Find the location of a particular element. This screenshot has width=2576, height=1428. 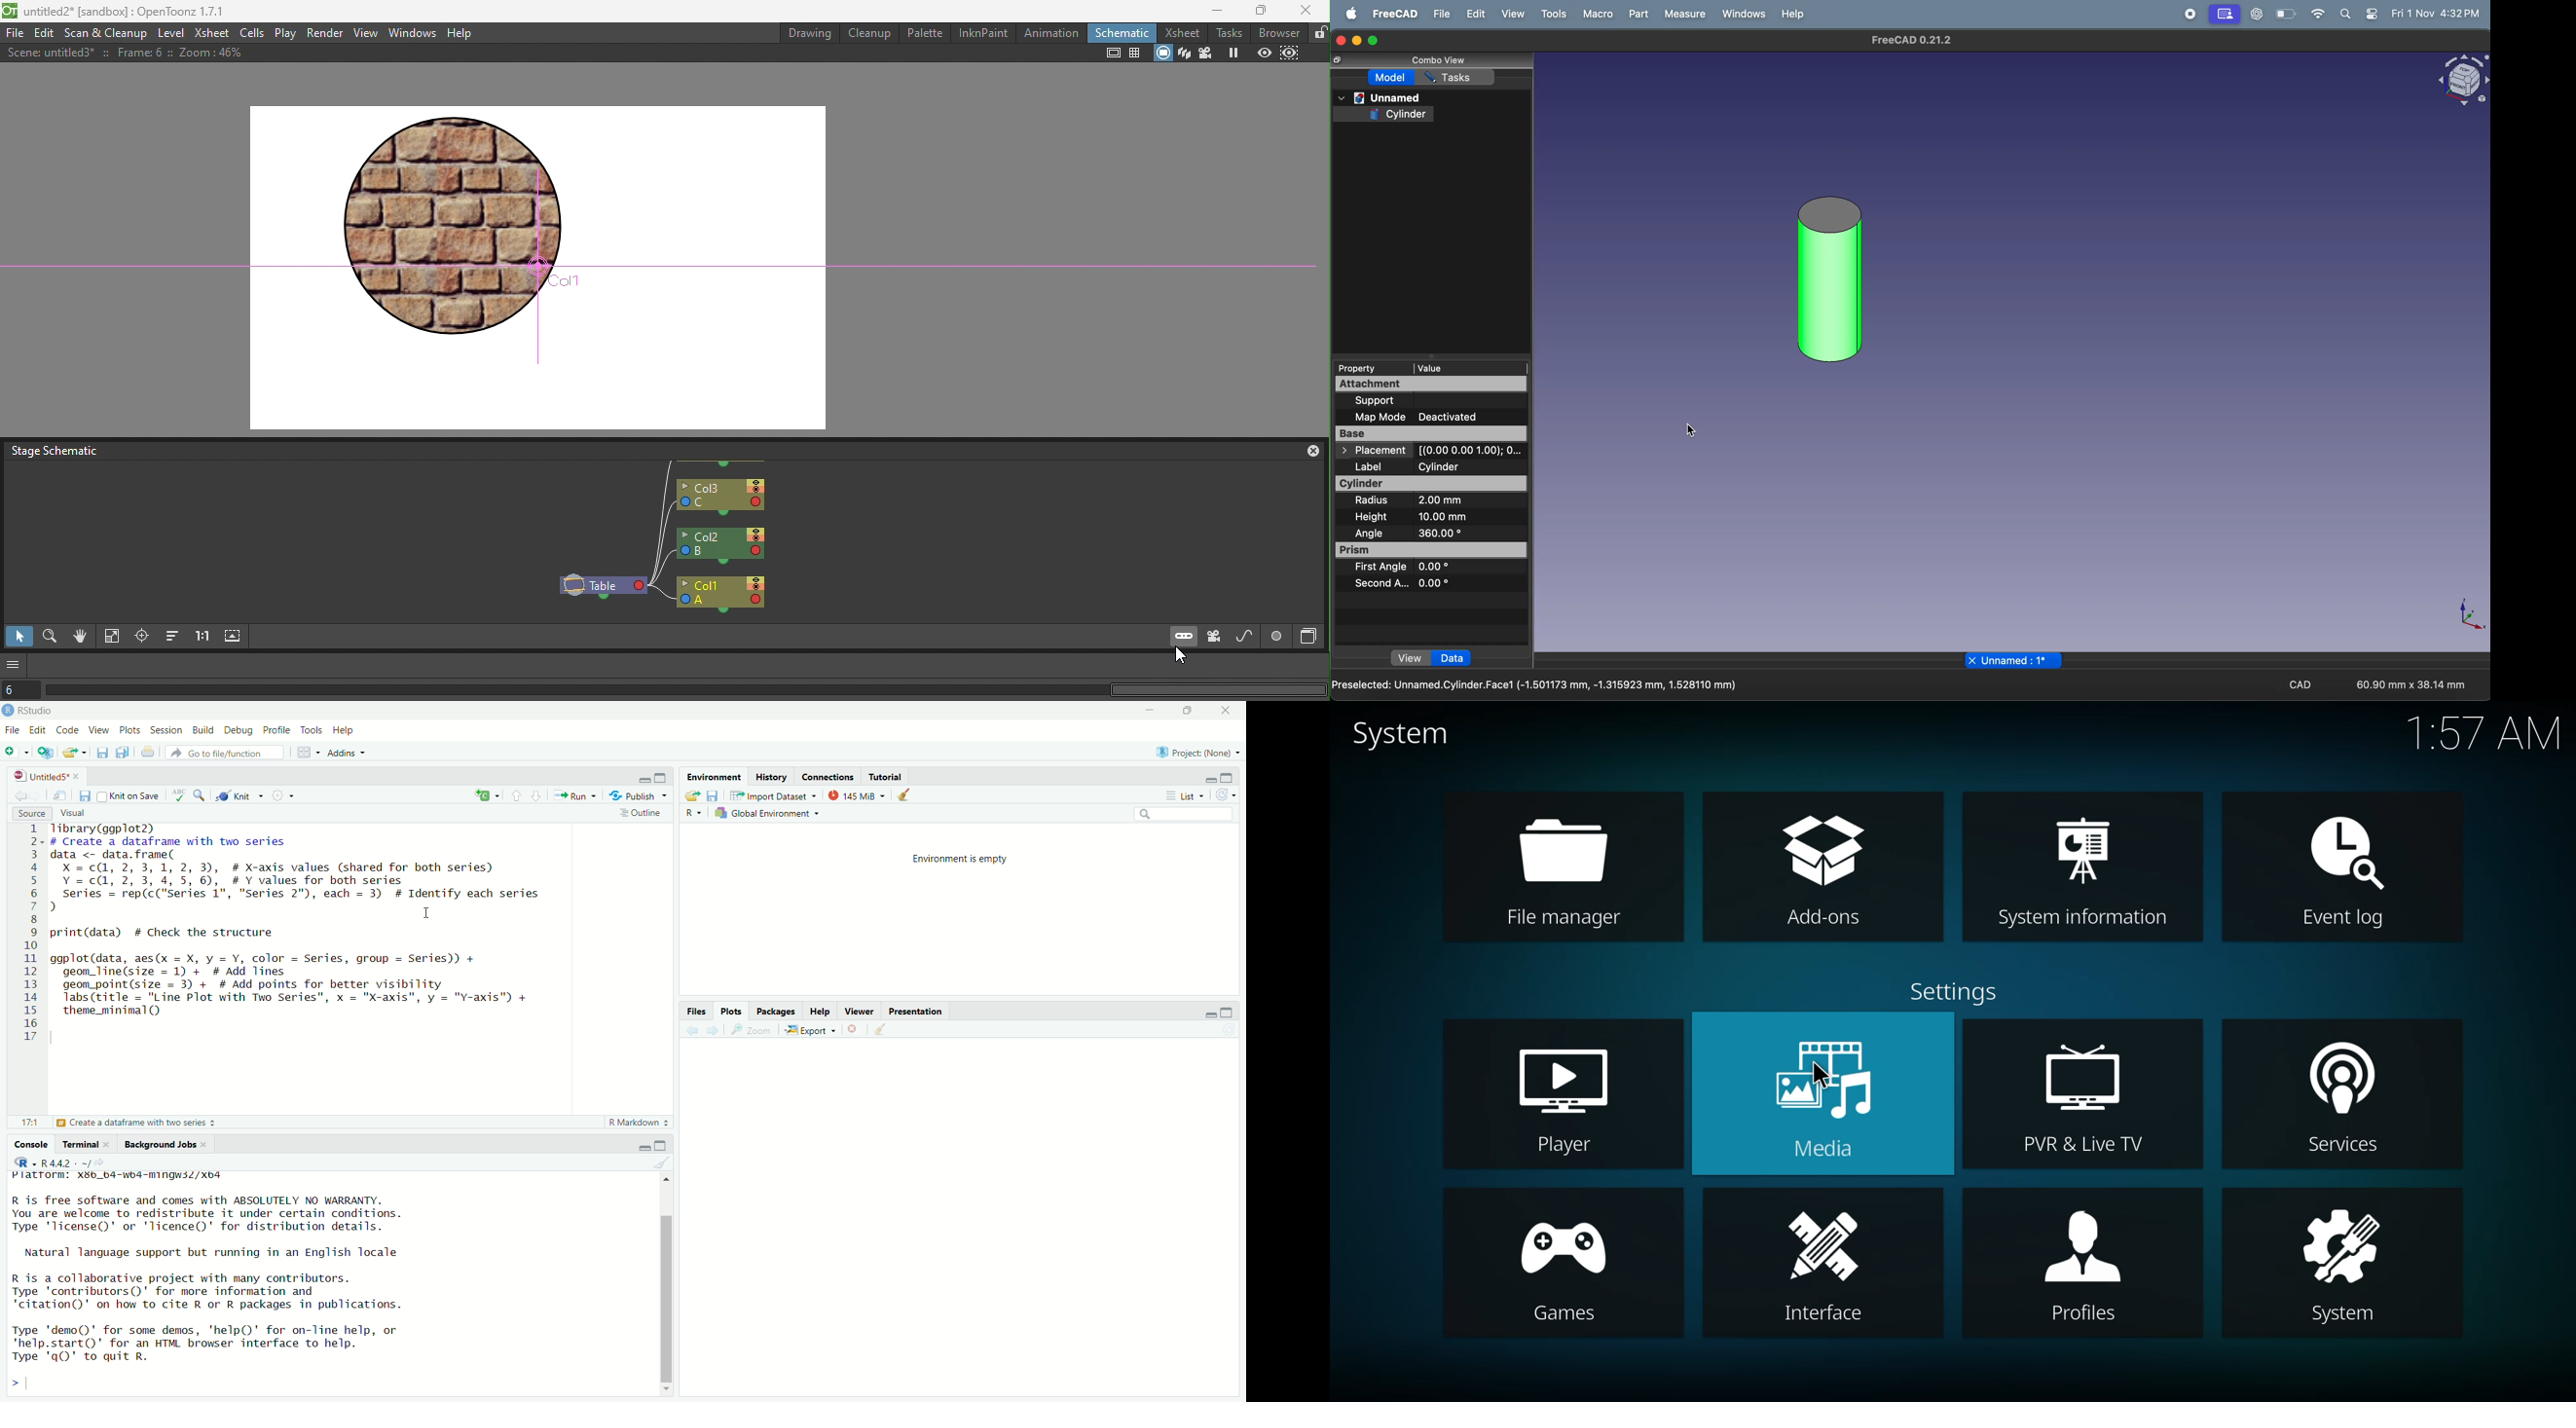

Untitled is located at coordinates (45, 774).